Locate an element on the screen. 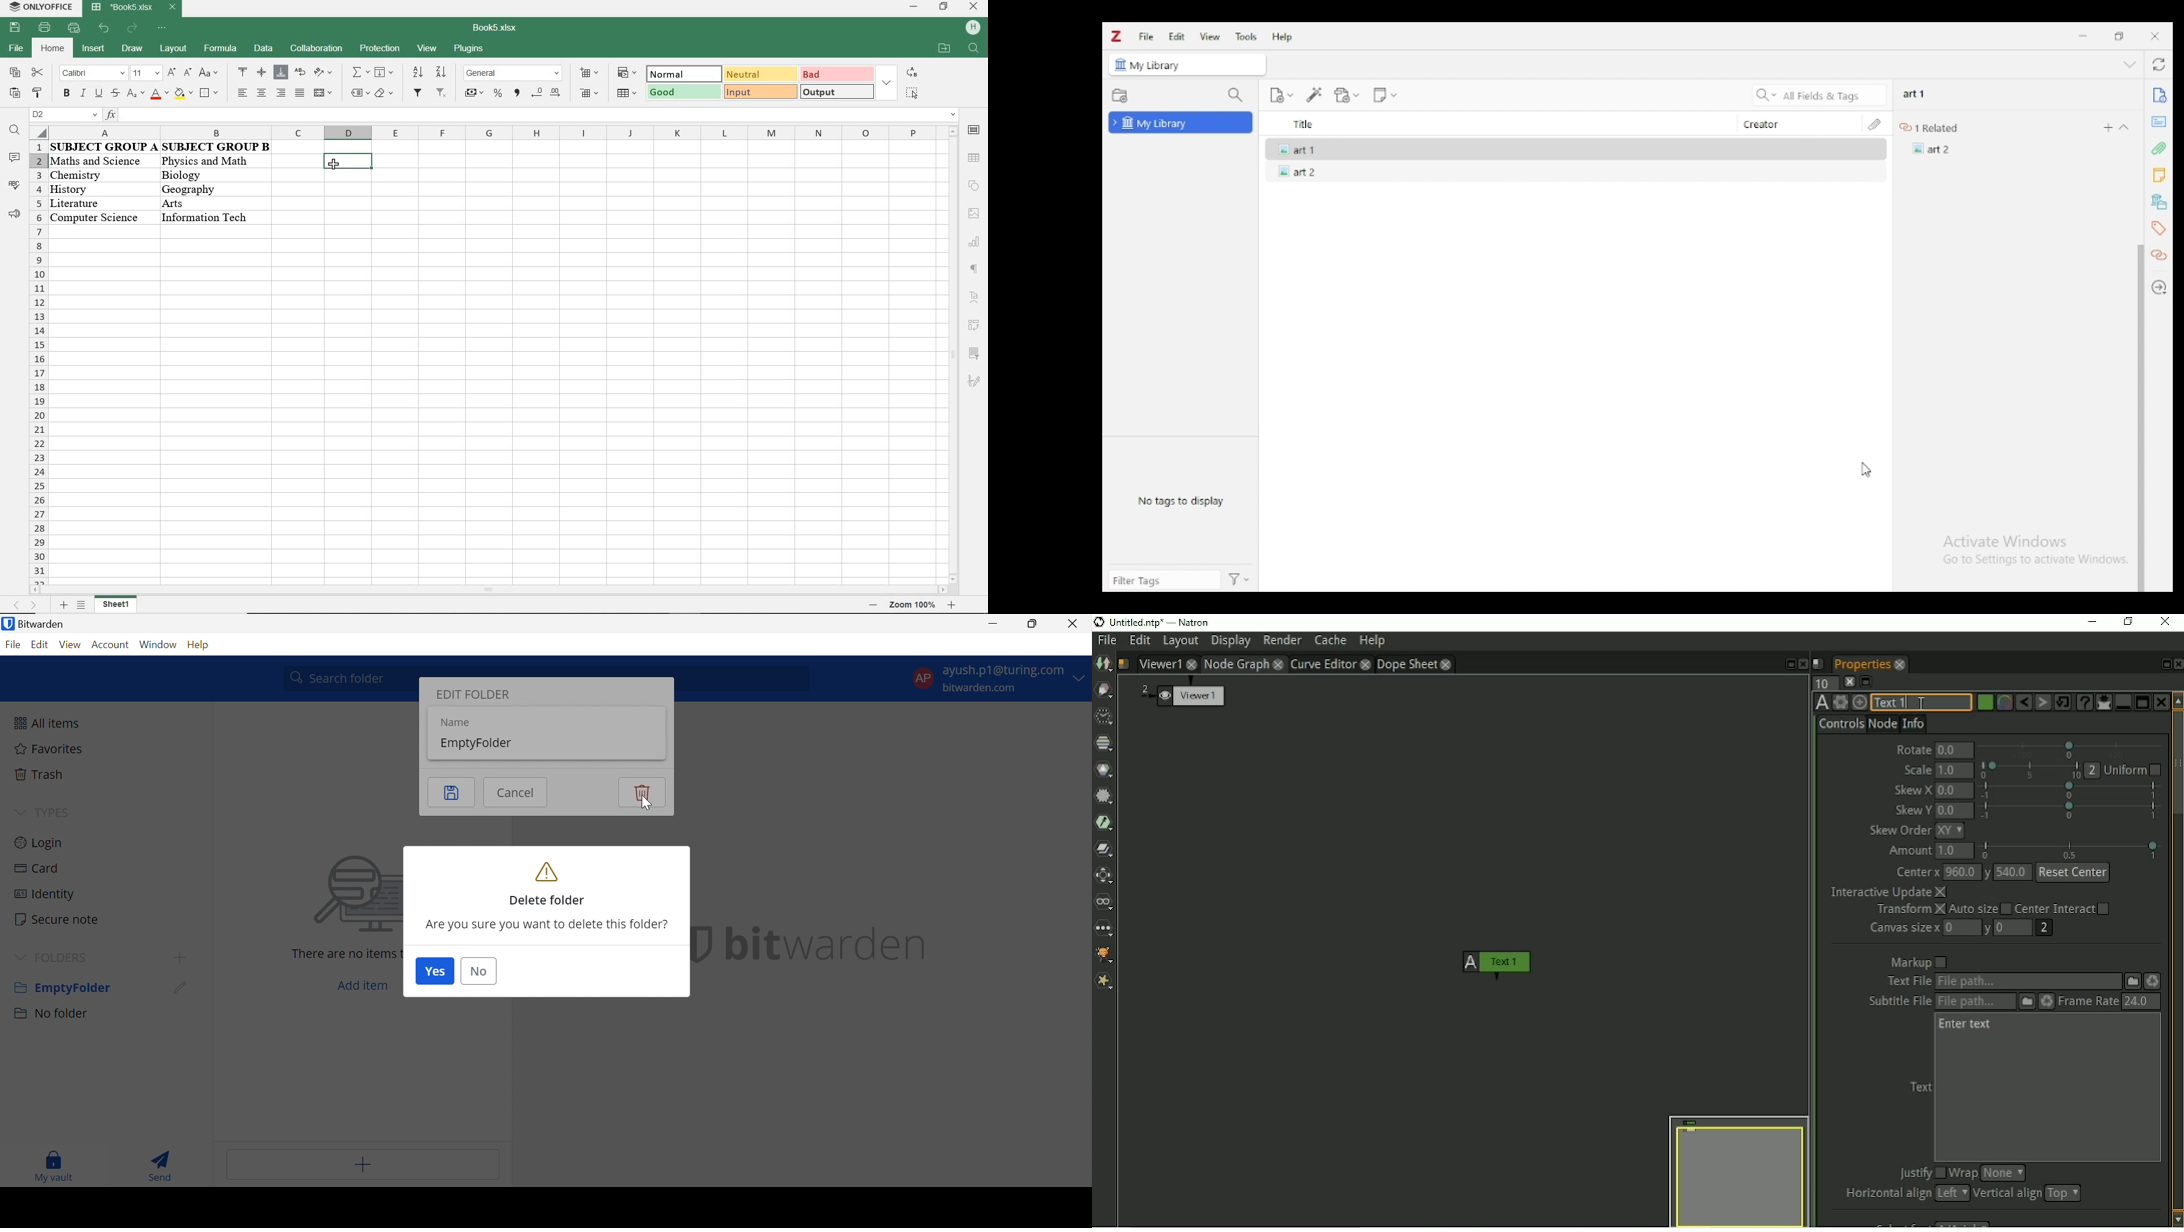 This screenshot has height=1232, width=2184. help is located at coordinates (1283, 37).